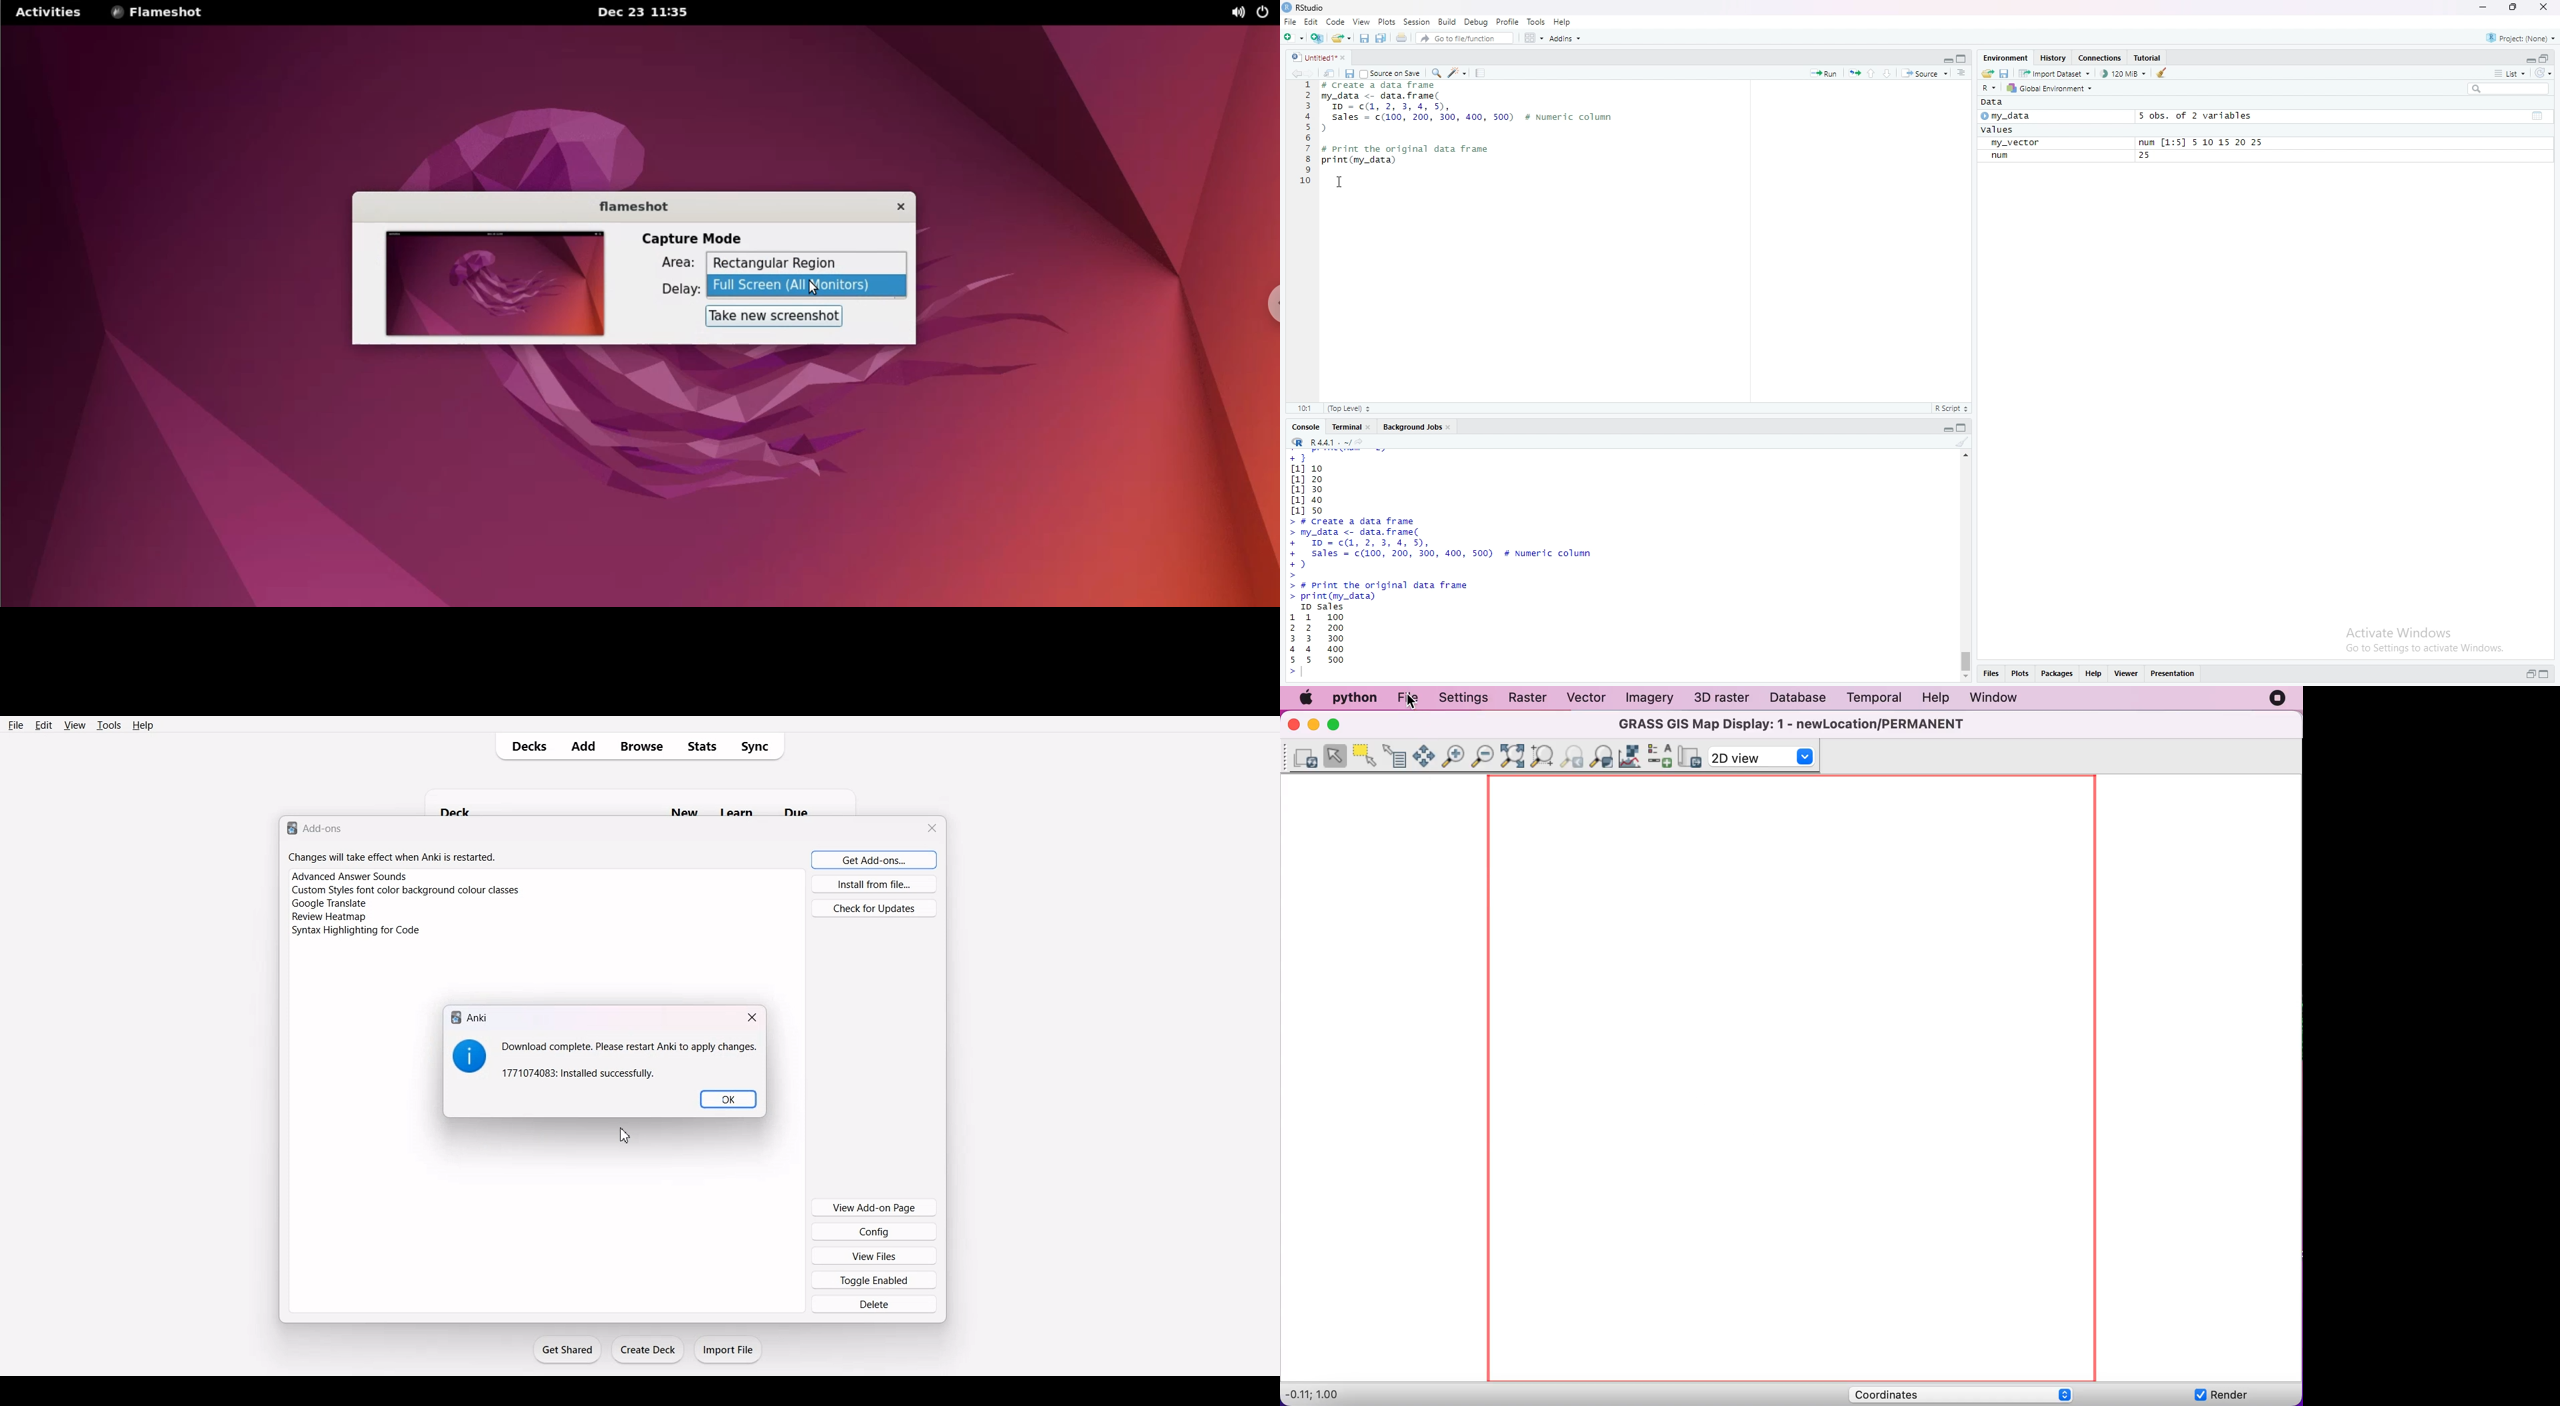  I want to click on minimize, so click(1943, 59).